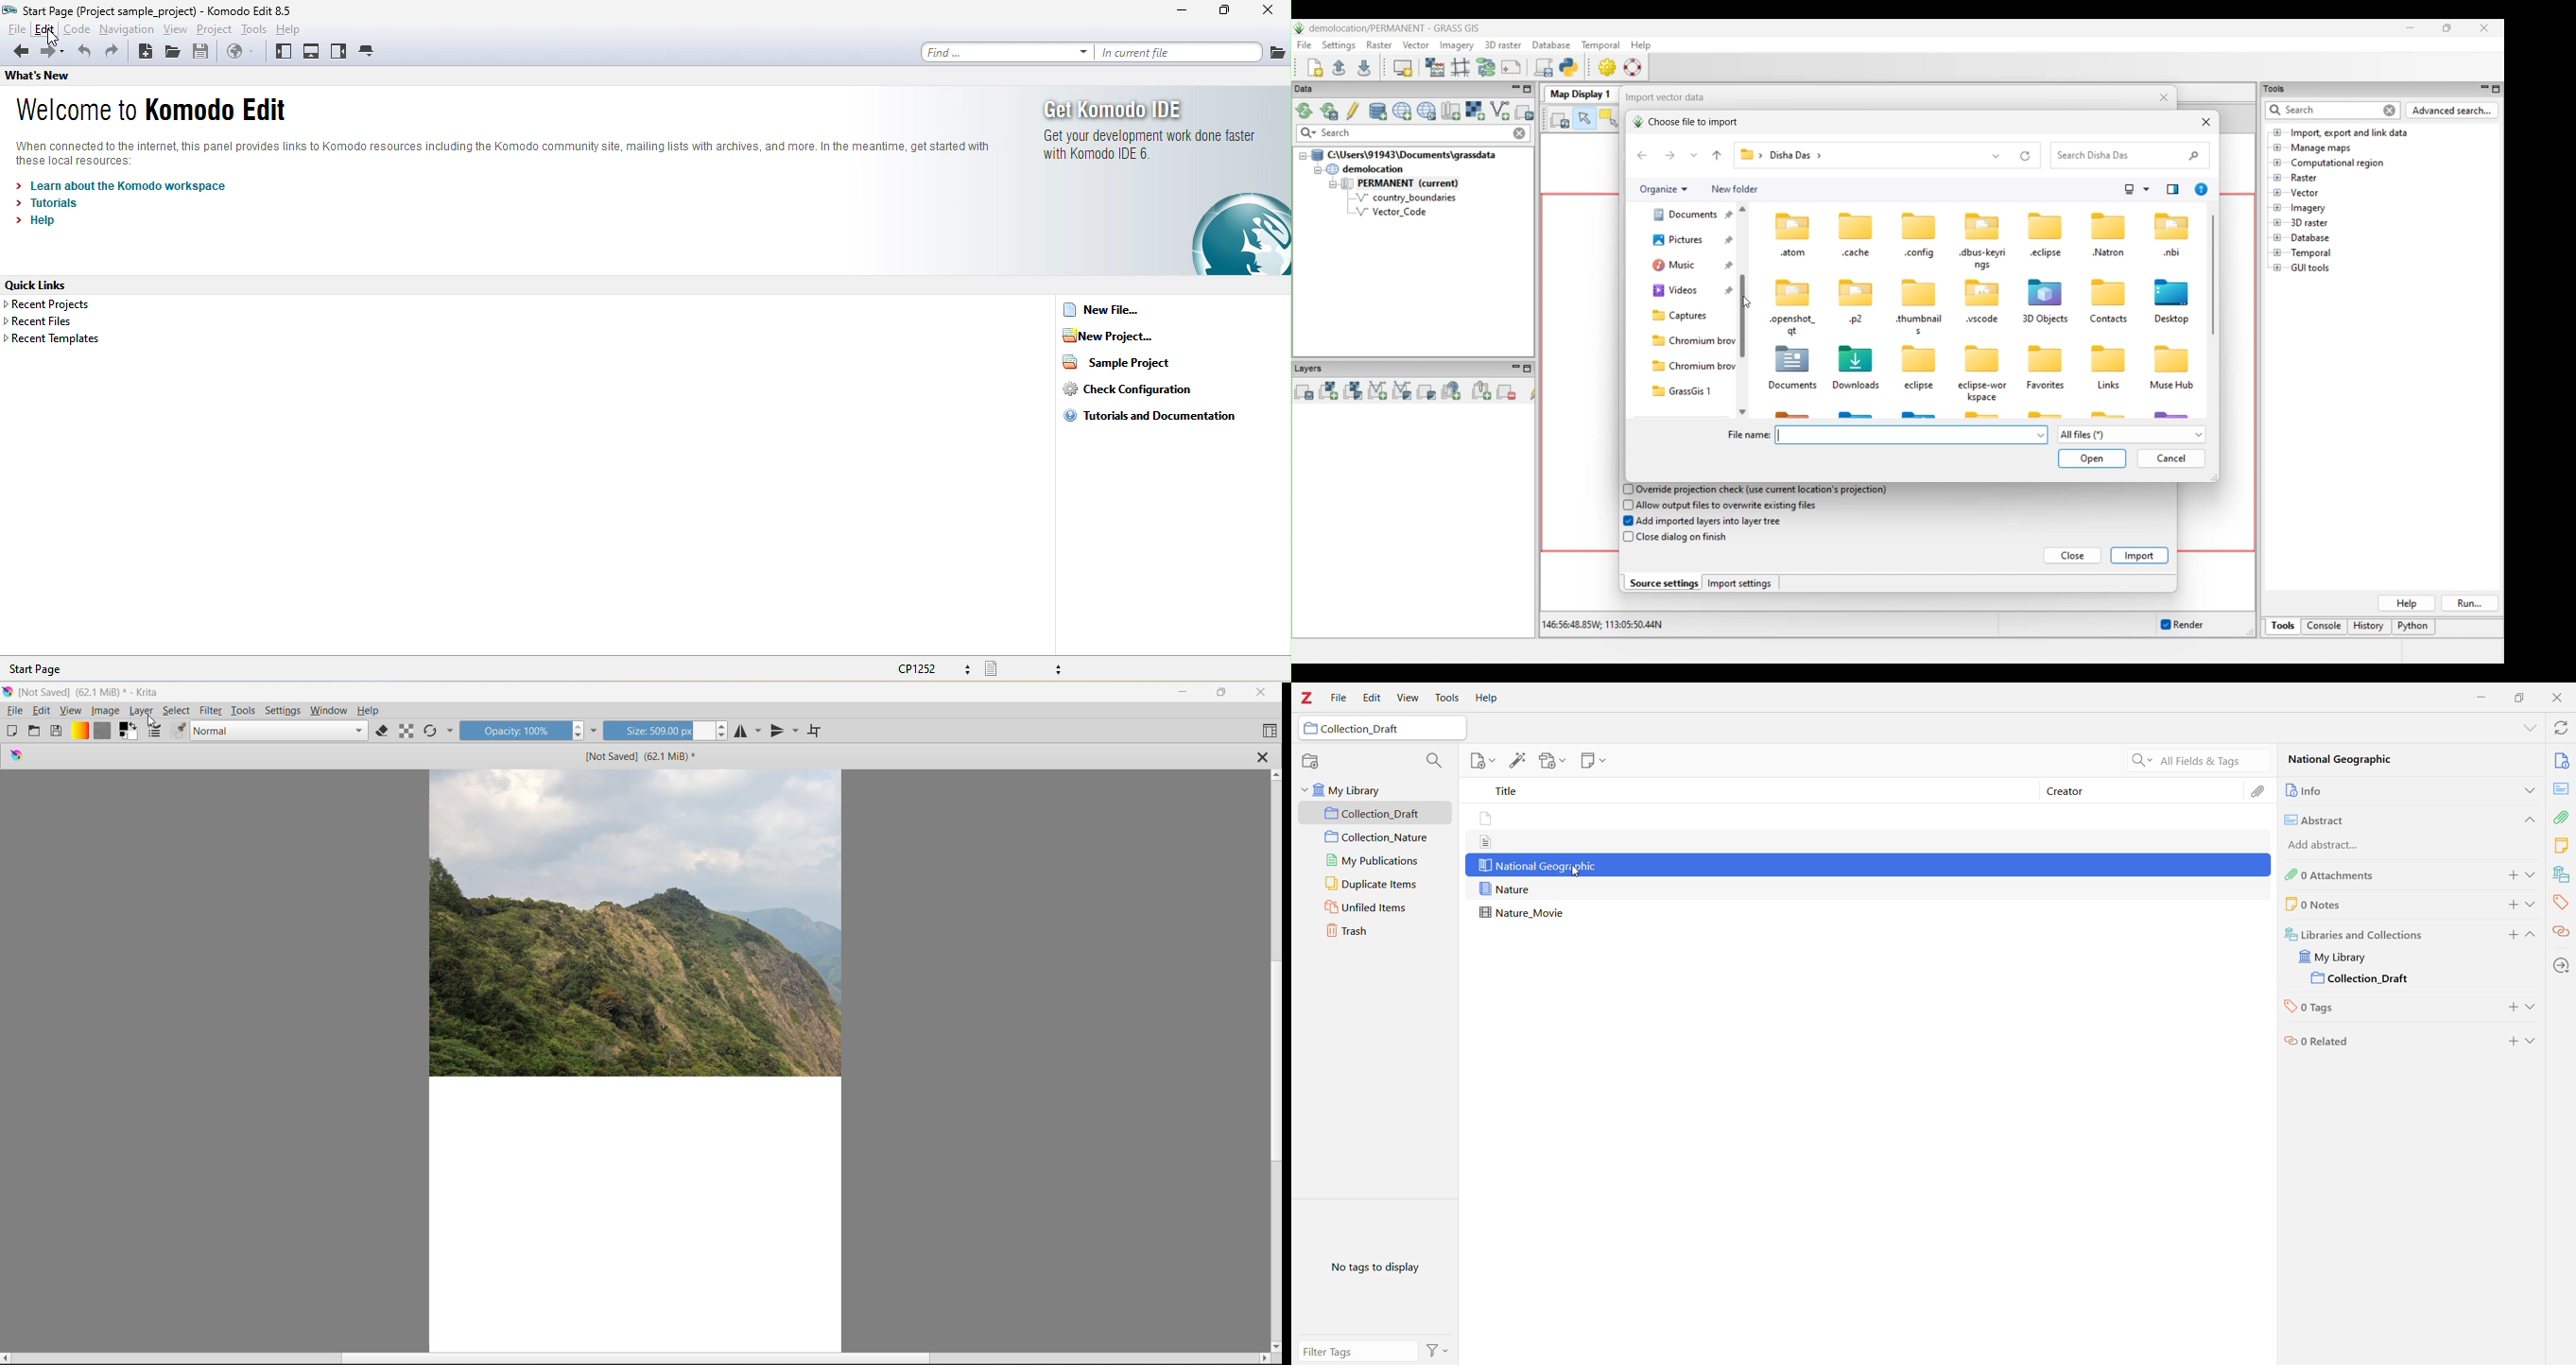 The width and height of the screenshot is (2576, 1372). I want to click on Locate, so click(2561, 965).